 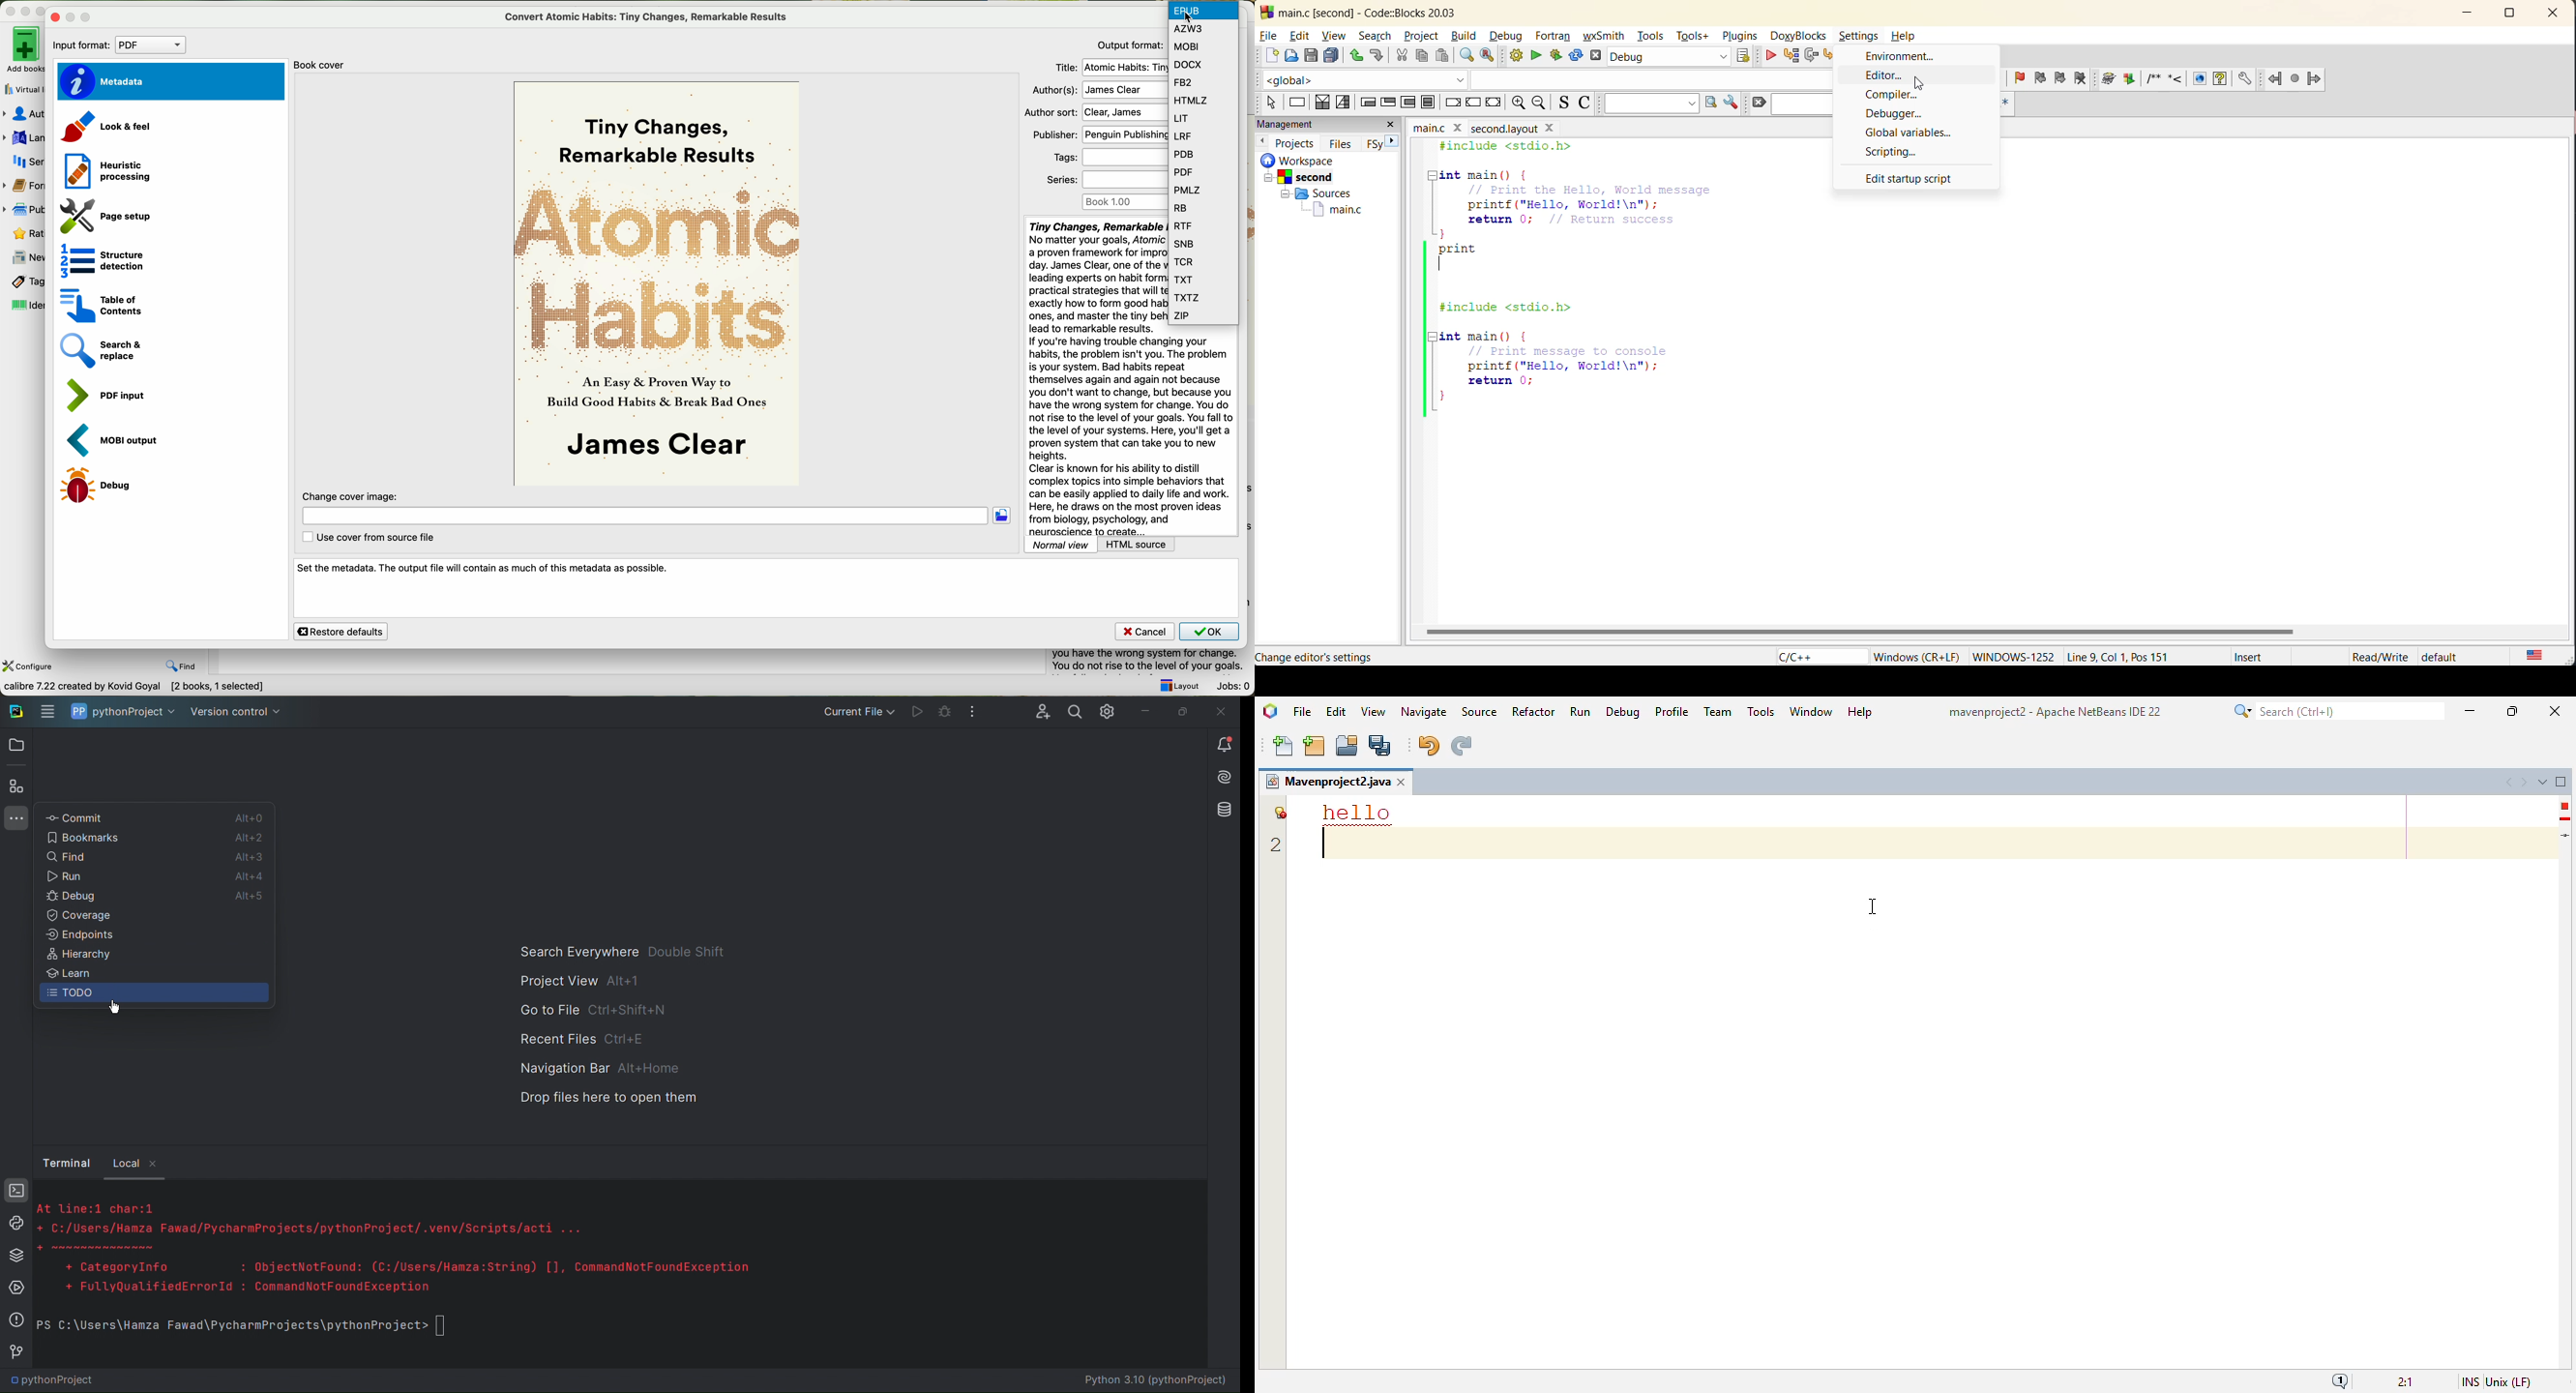 I want to click on file location, so click(x=1359, y=657).